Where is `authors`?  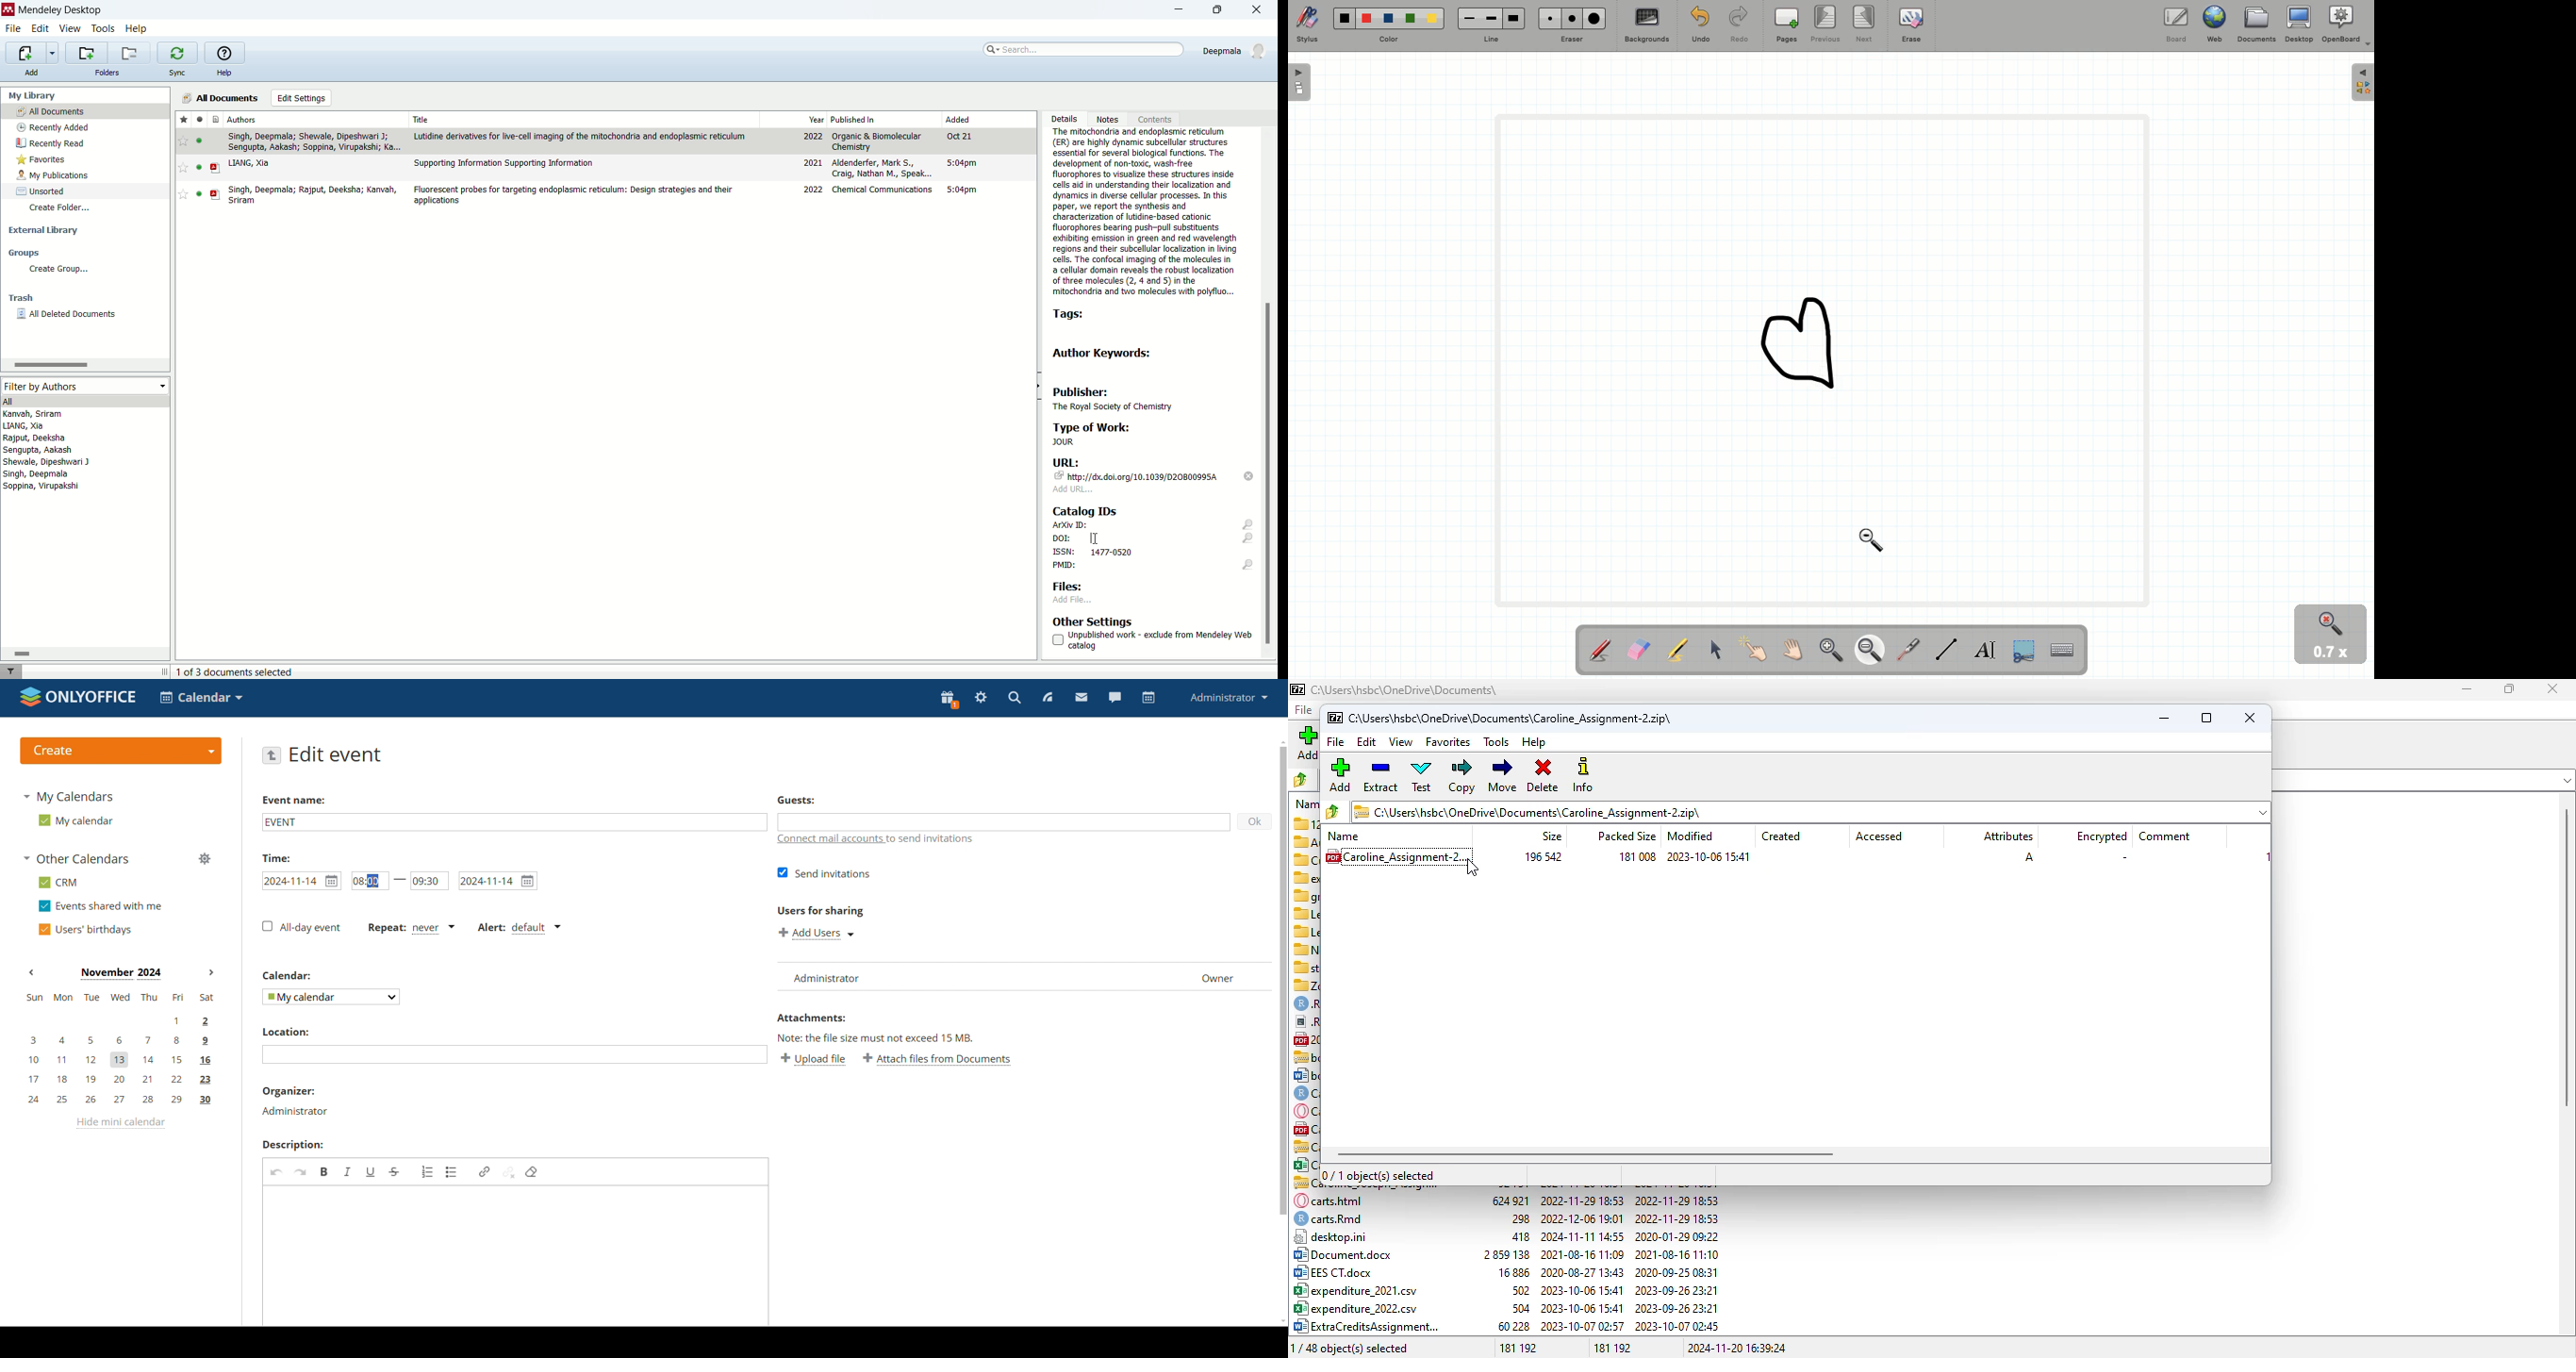
authors is located at coordinates (242, 119).